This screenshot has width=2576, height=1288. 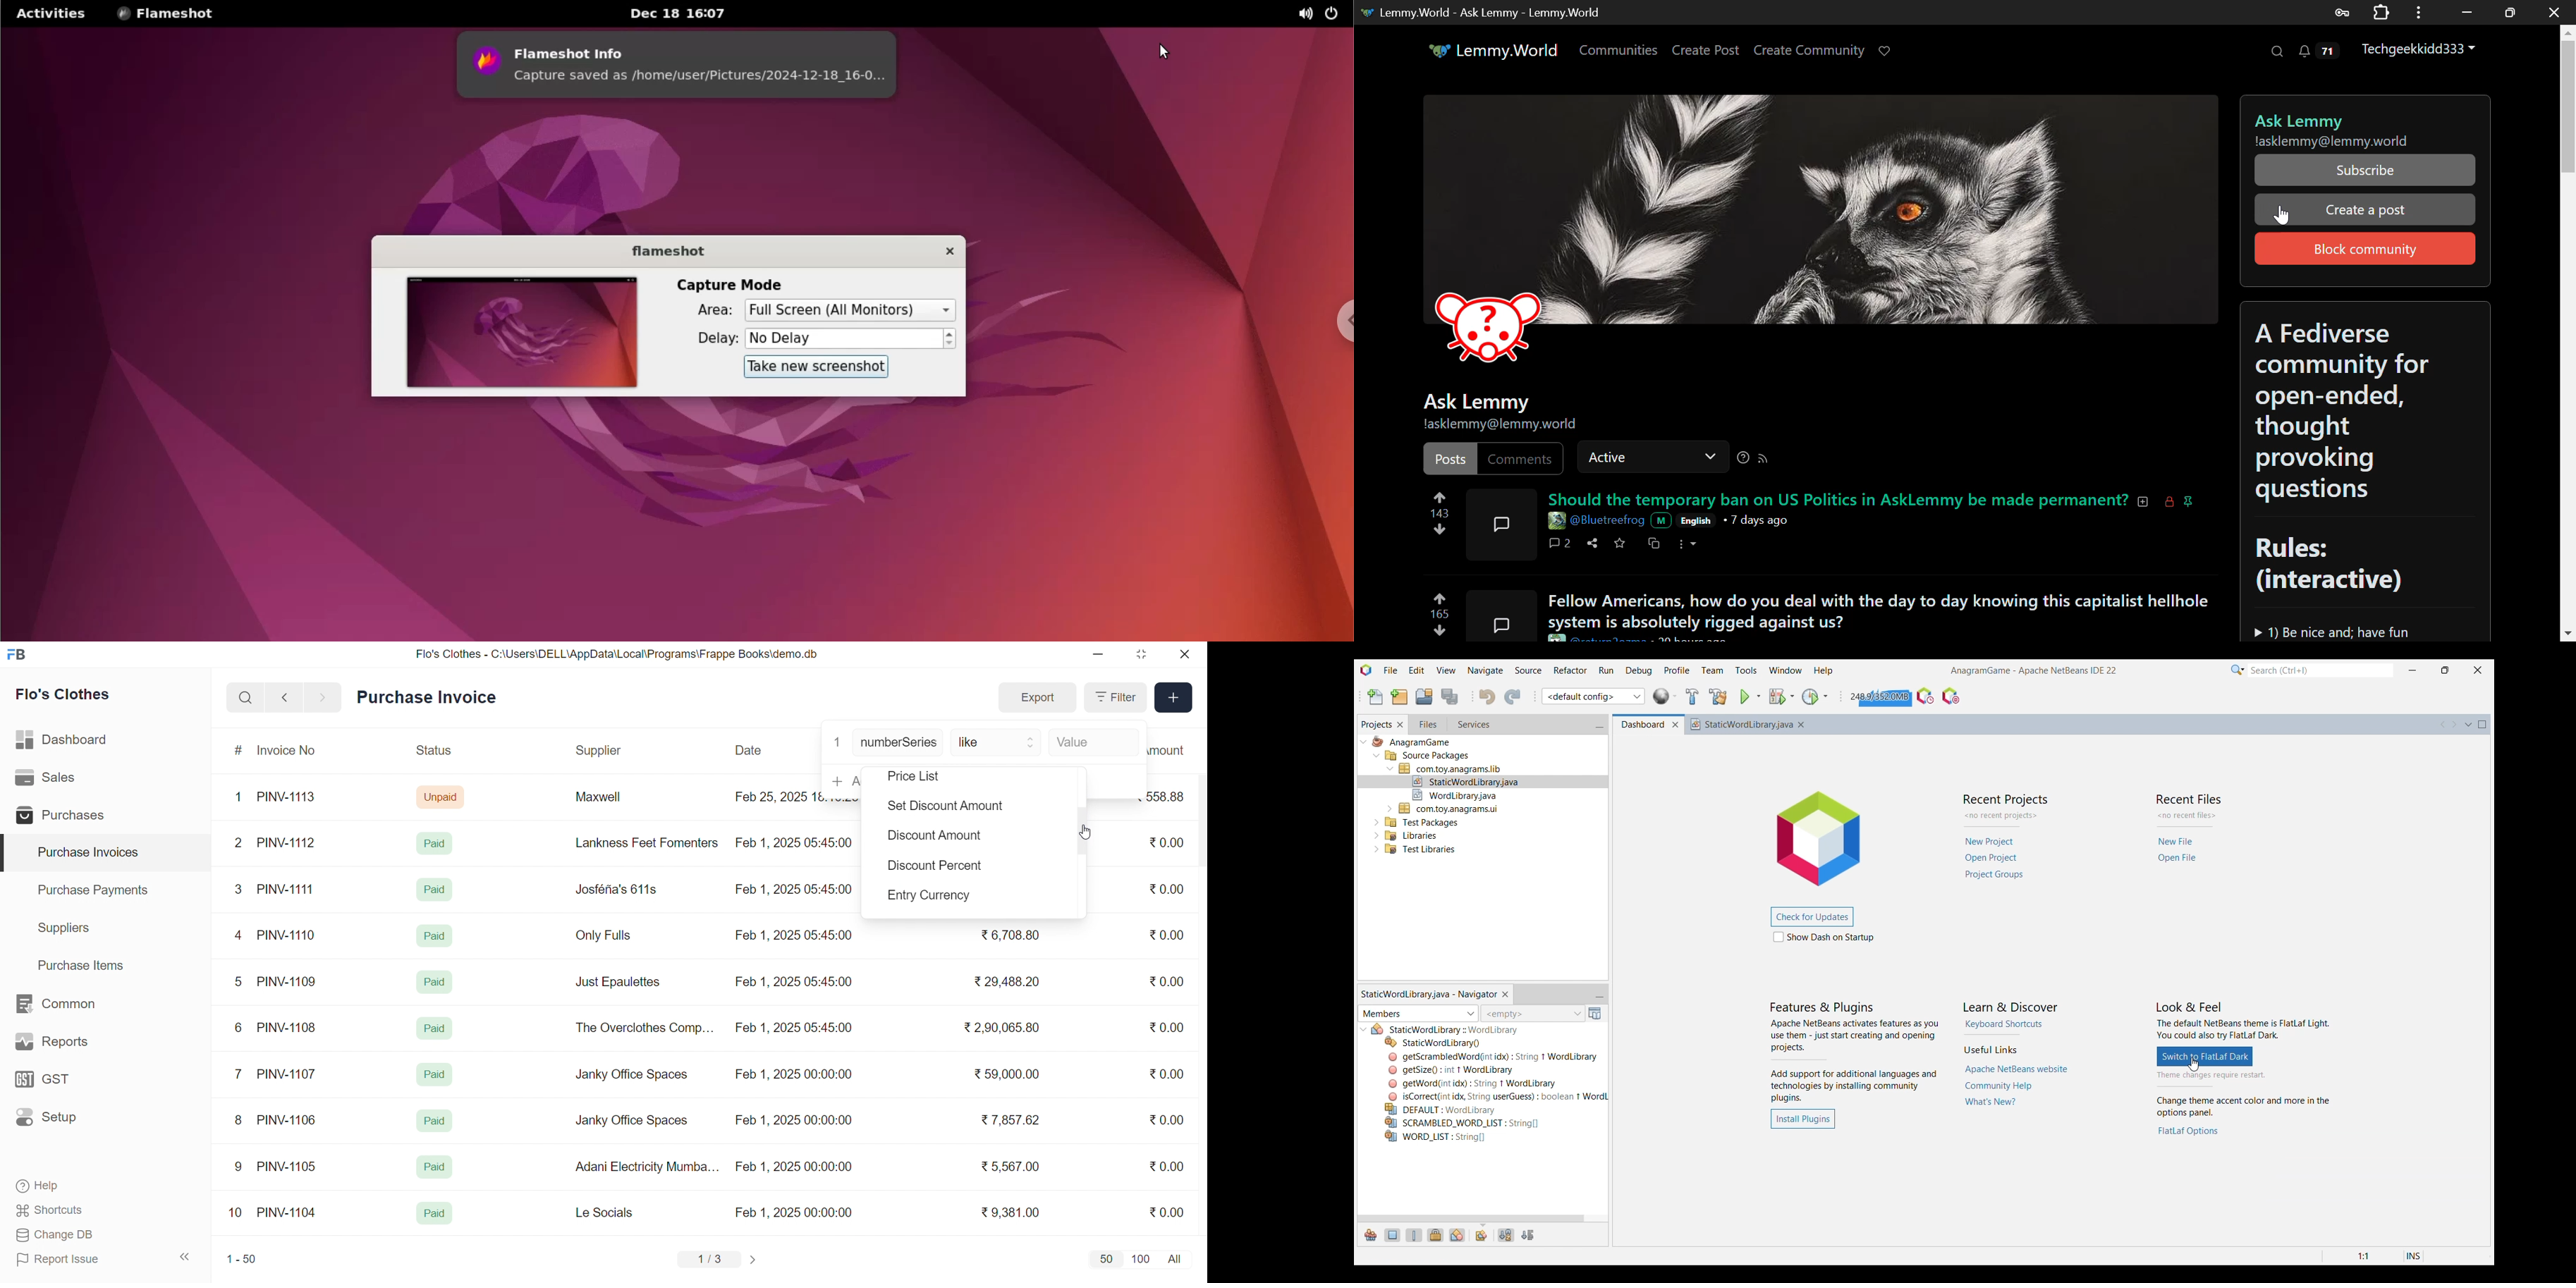 I want to click on Help, so click(x=78, y=1187).